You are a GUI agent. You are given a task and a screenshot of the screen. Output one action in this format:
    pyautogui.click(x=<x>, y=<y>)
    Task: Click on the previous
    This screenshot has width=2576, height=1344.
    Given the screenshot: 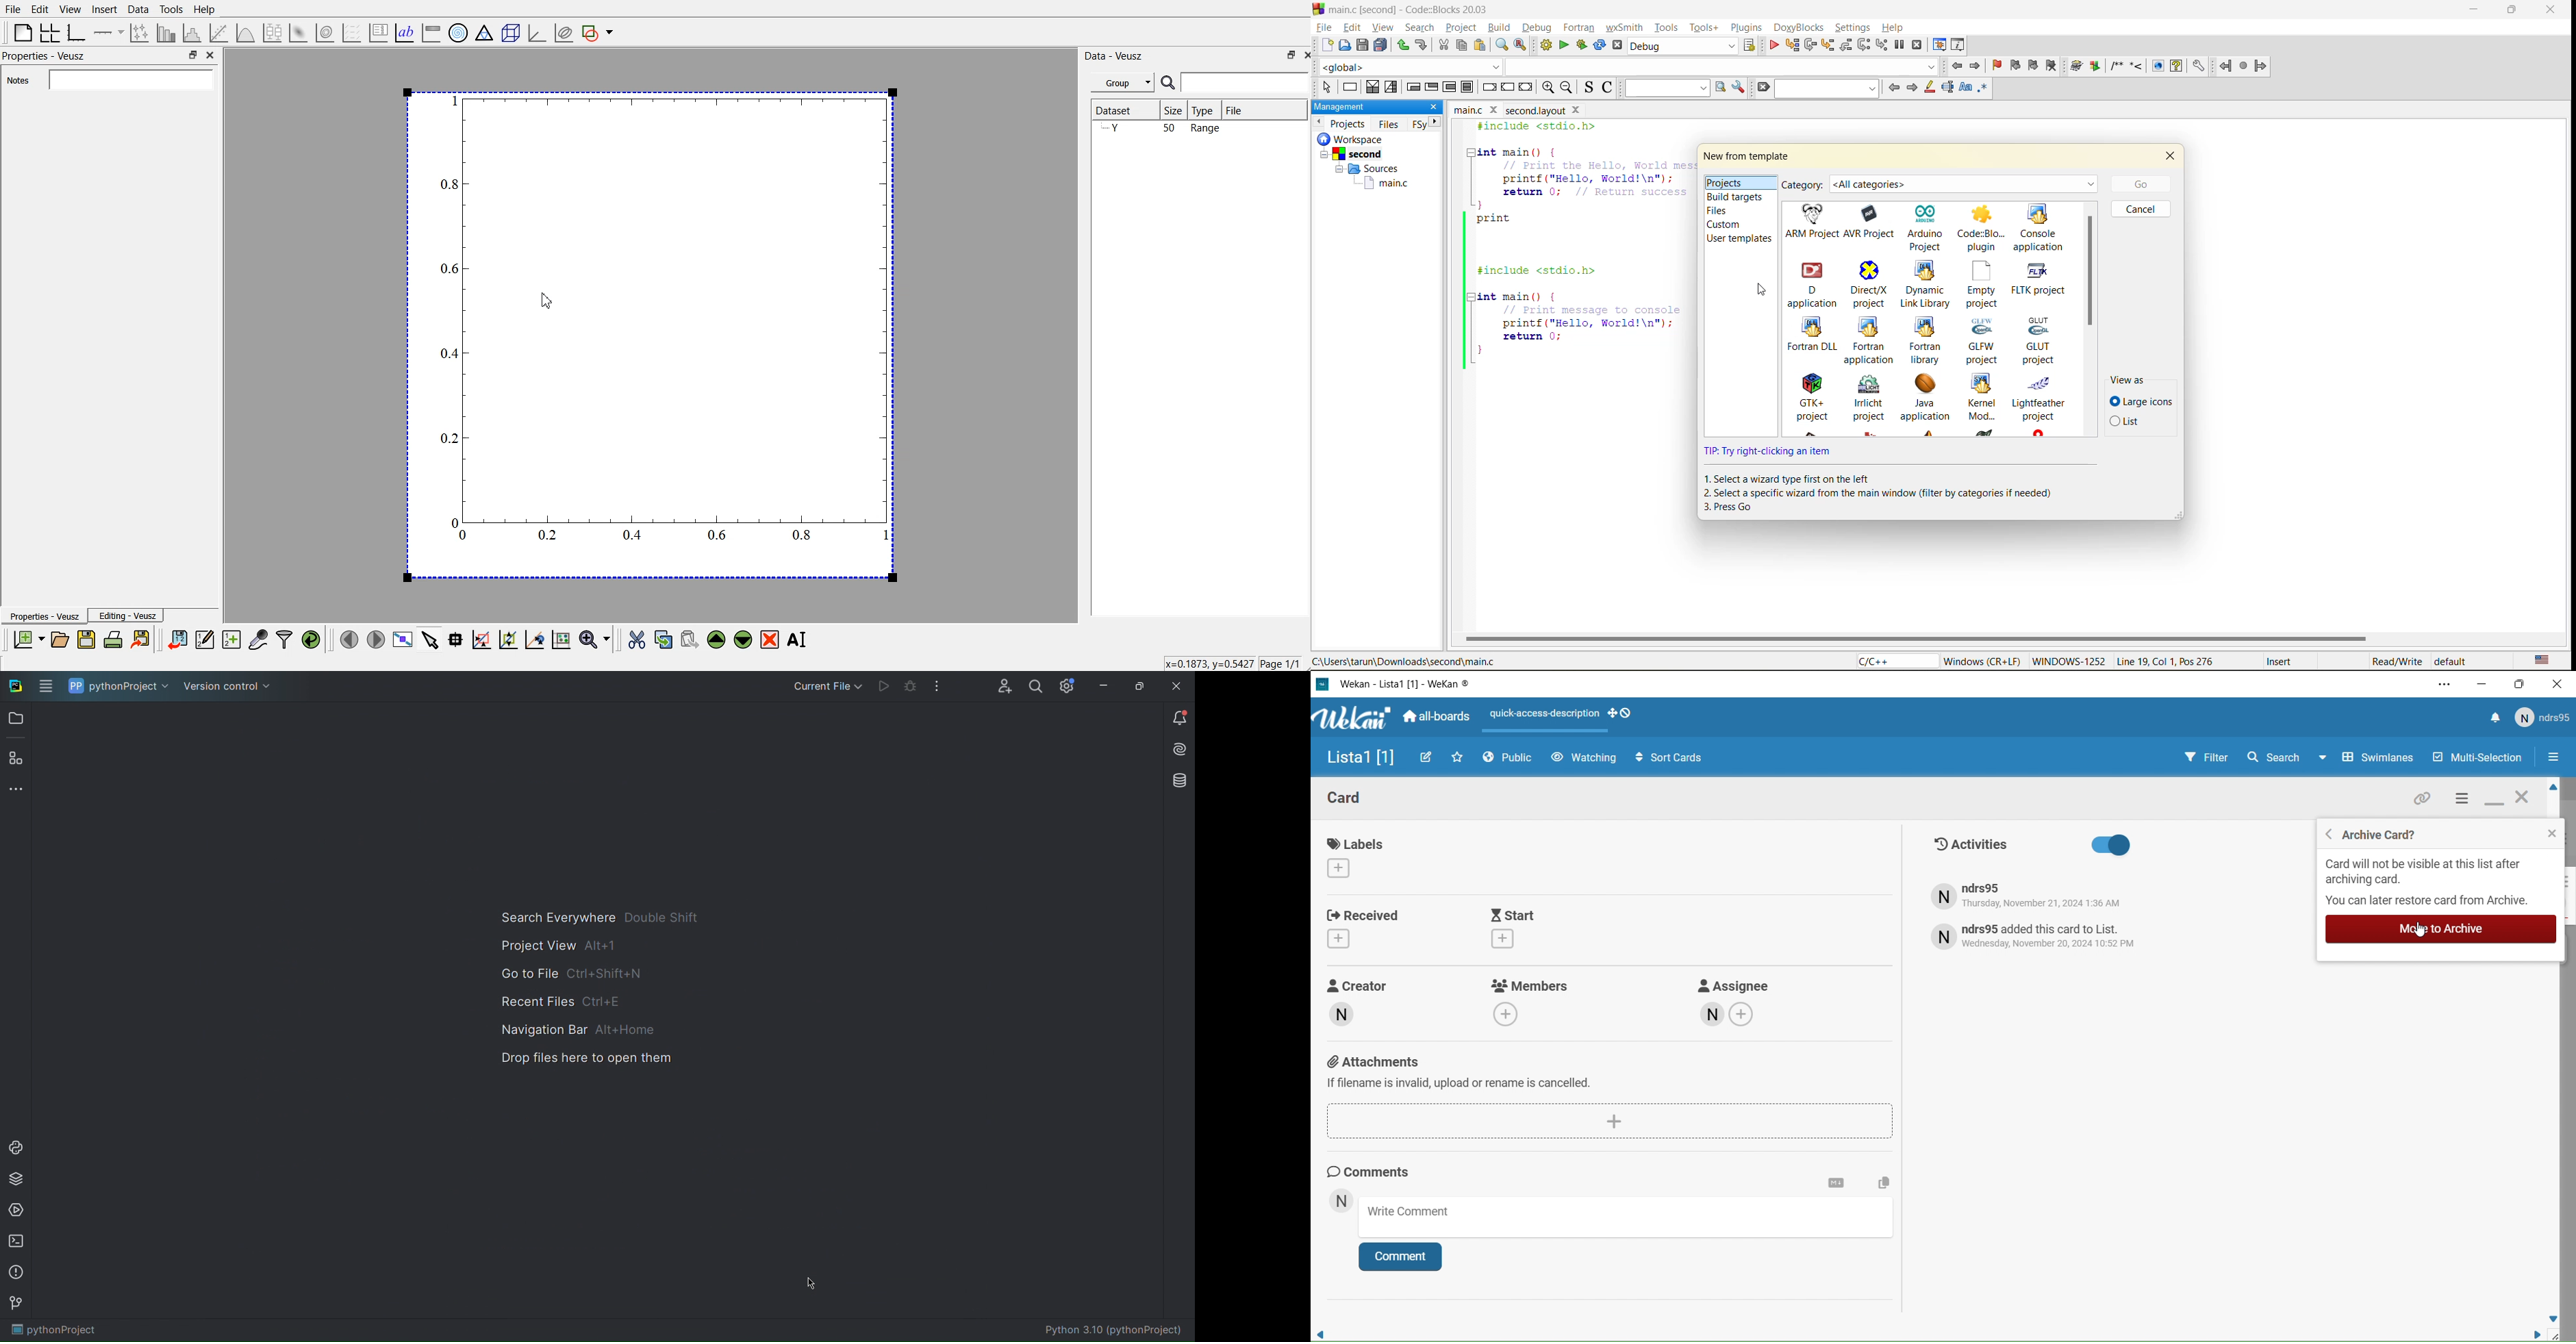 What is the action you would take?
    pyautogui.click(x=1318, y=121)
    